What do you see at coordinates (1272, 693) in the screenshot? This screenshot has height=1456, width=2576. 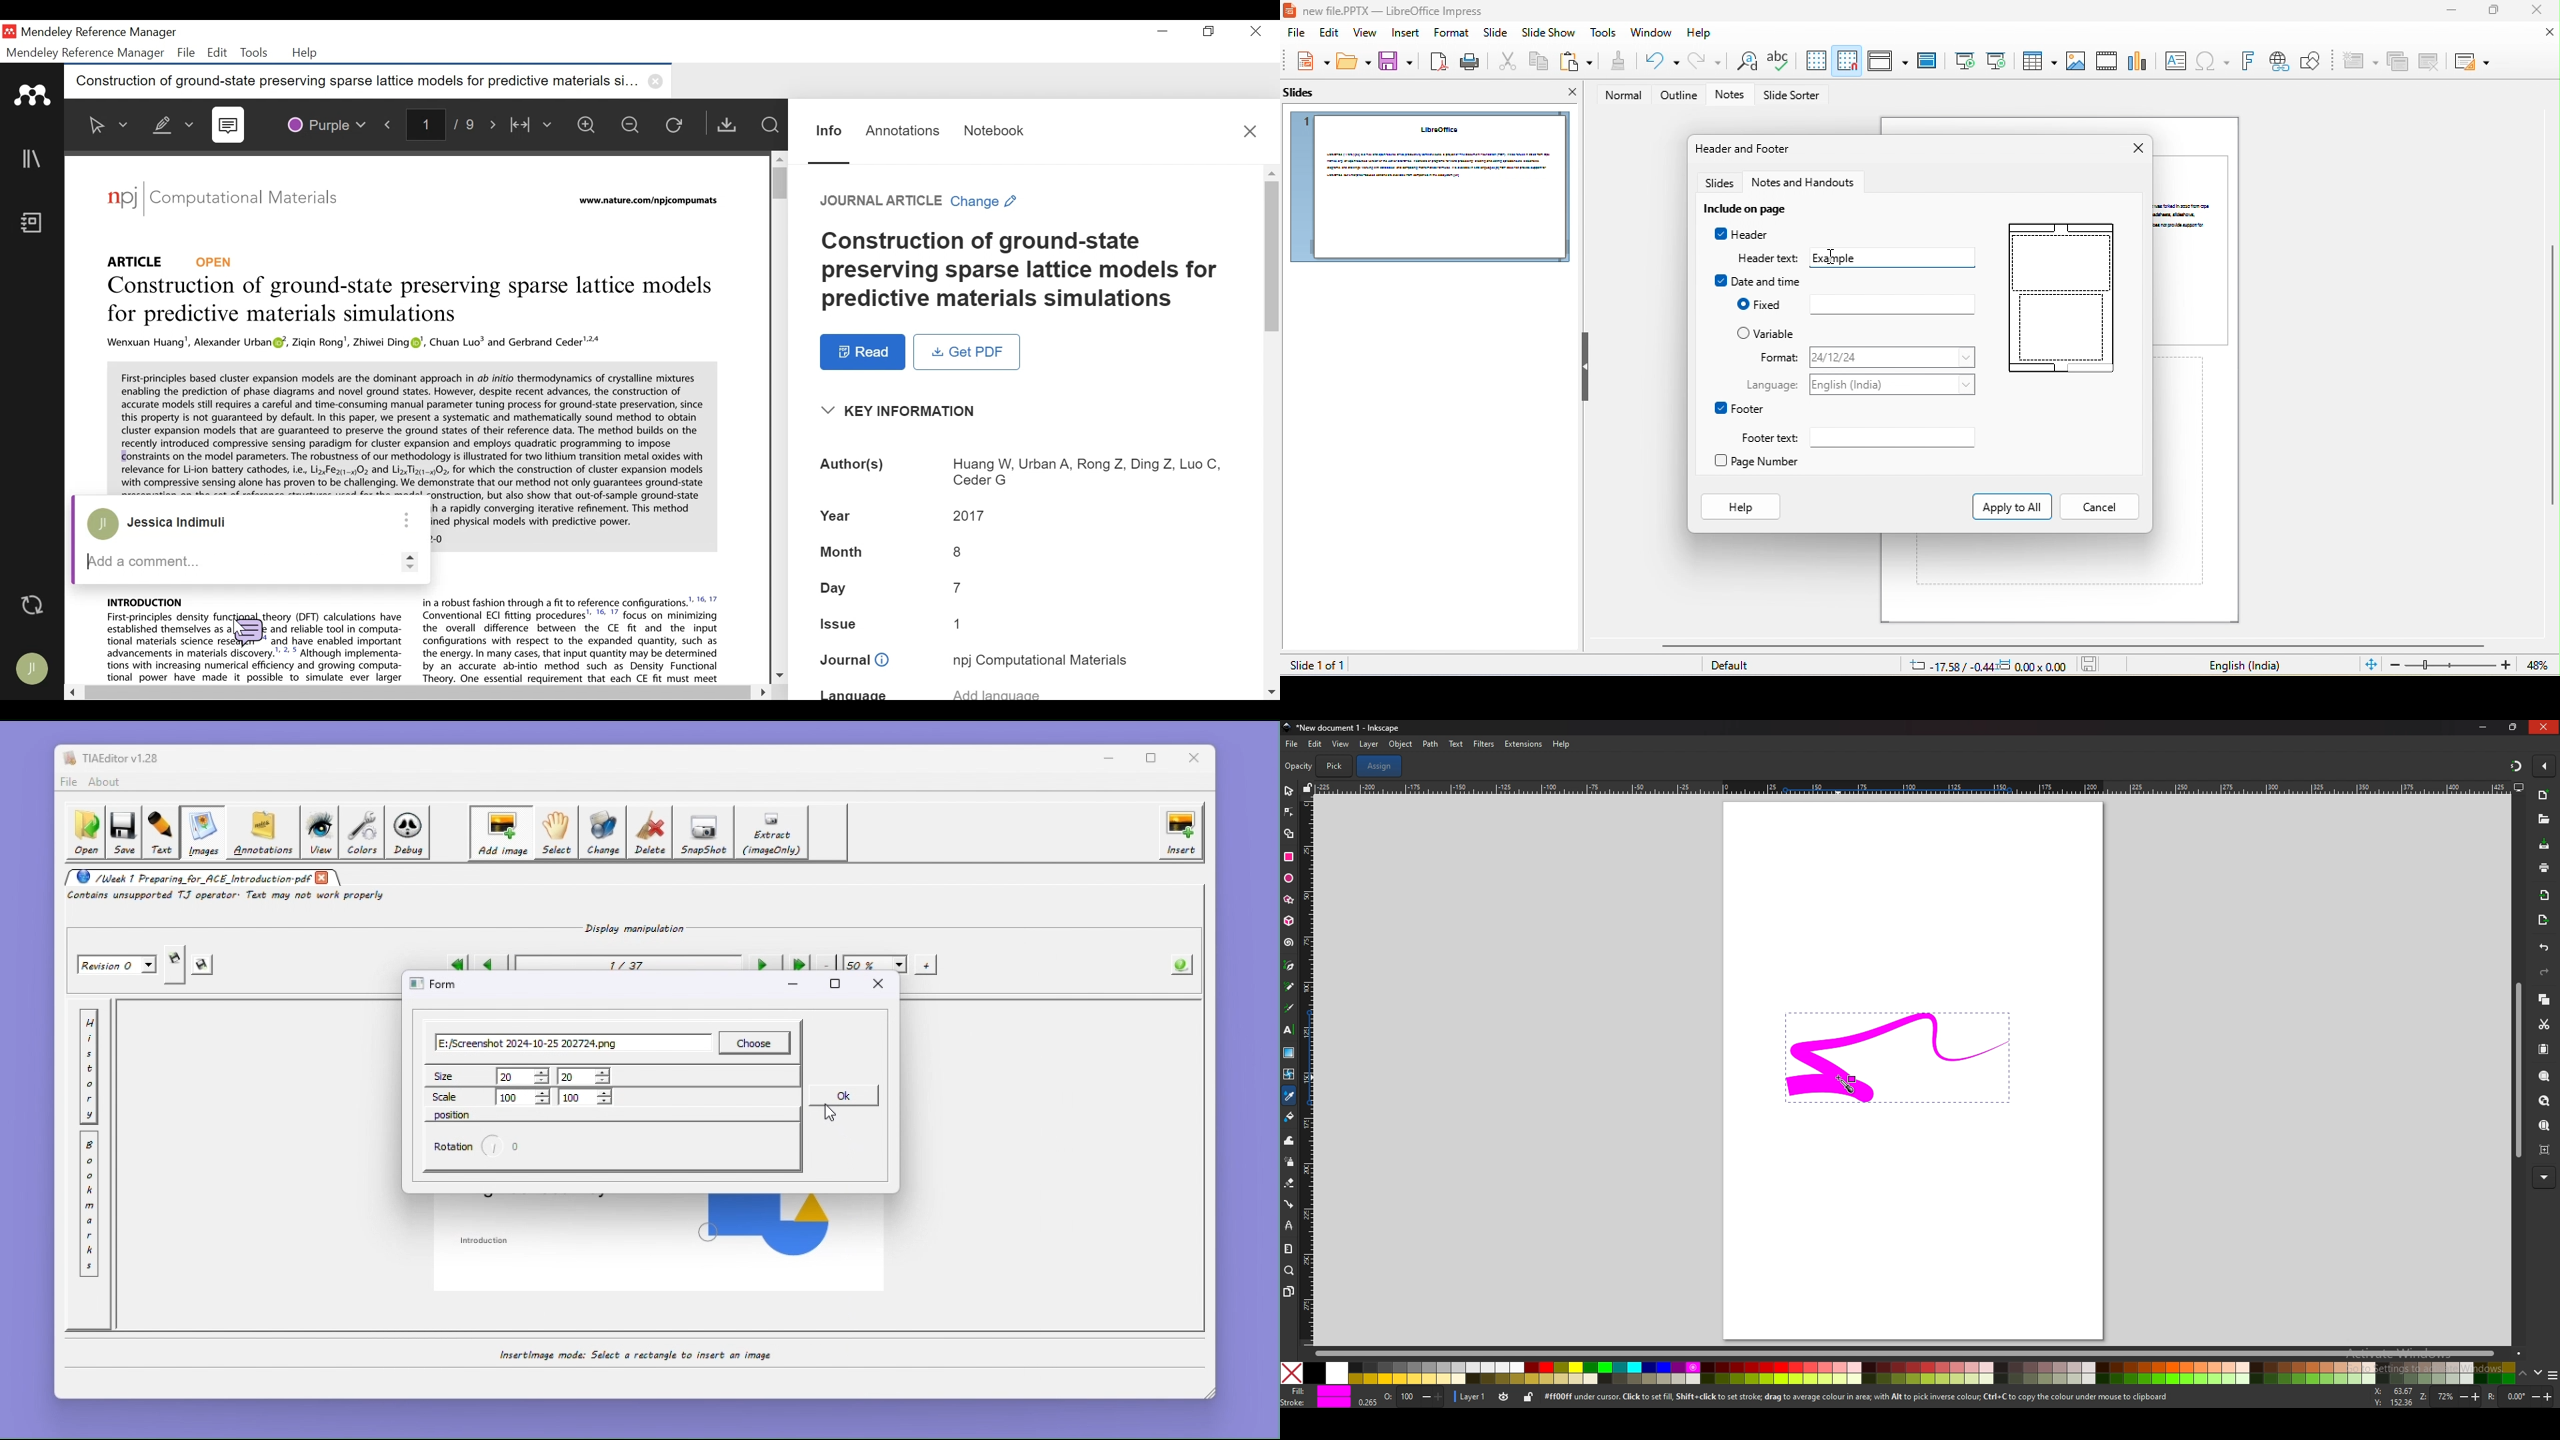 I see `Scroll down` at bounding box center [1272, 693].